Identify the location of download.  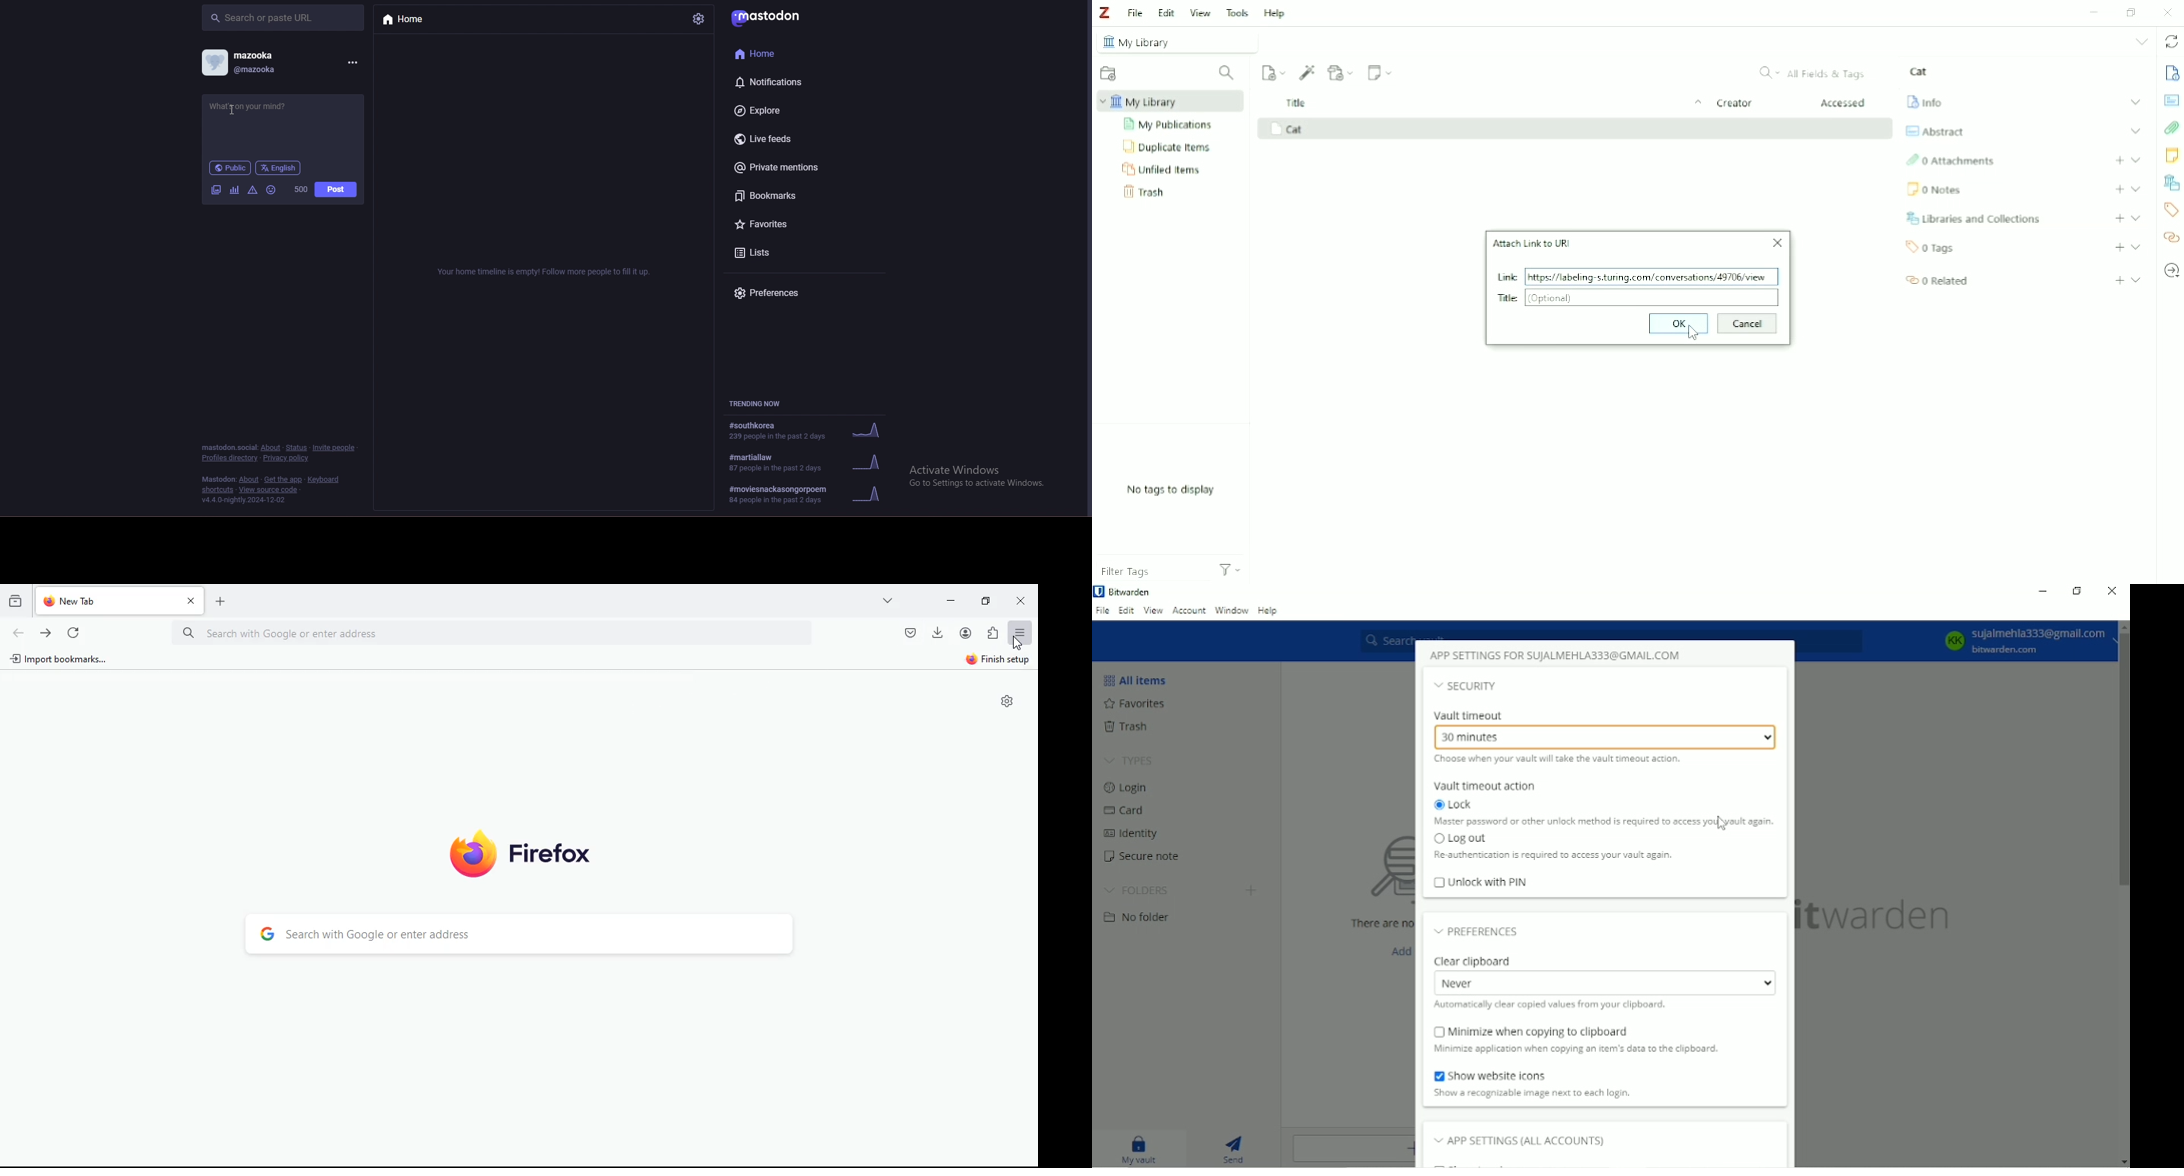
(938, 631).